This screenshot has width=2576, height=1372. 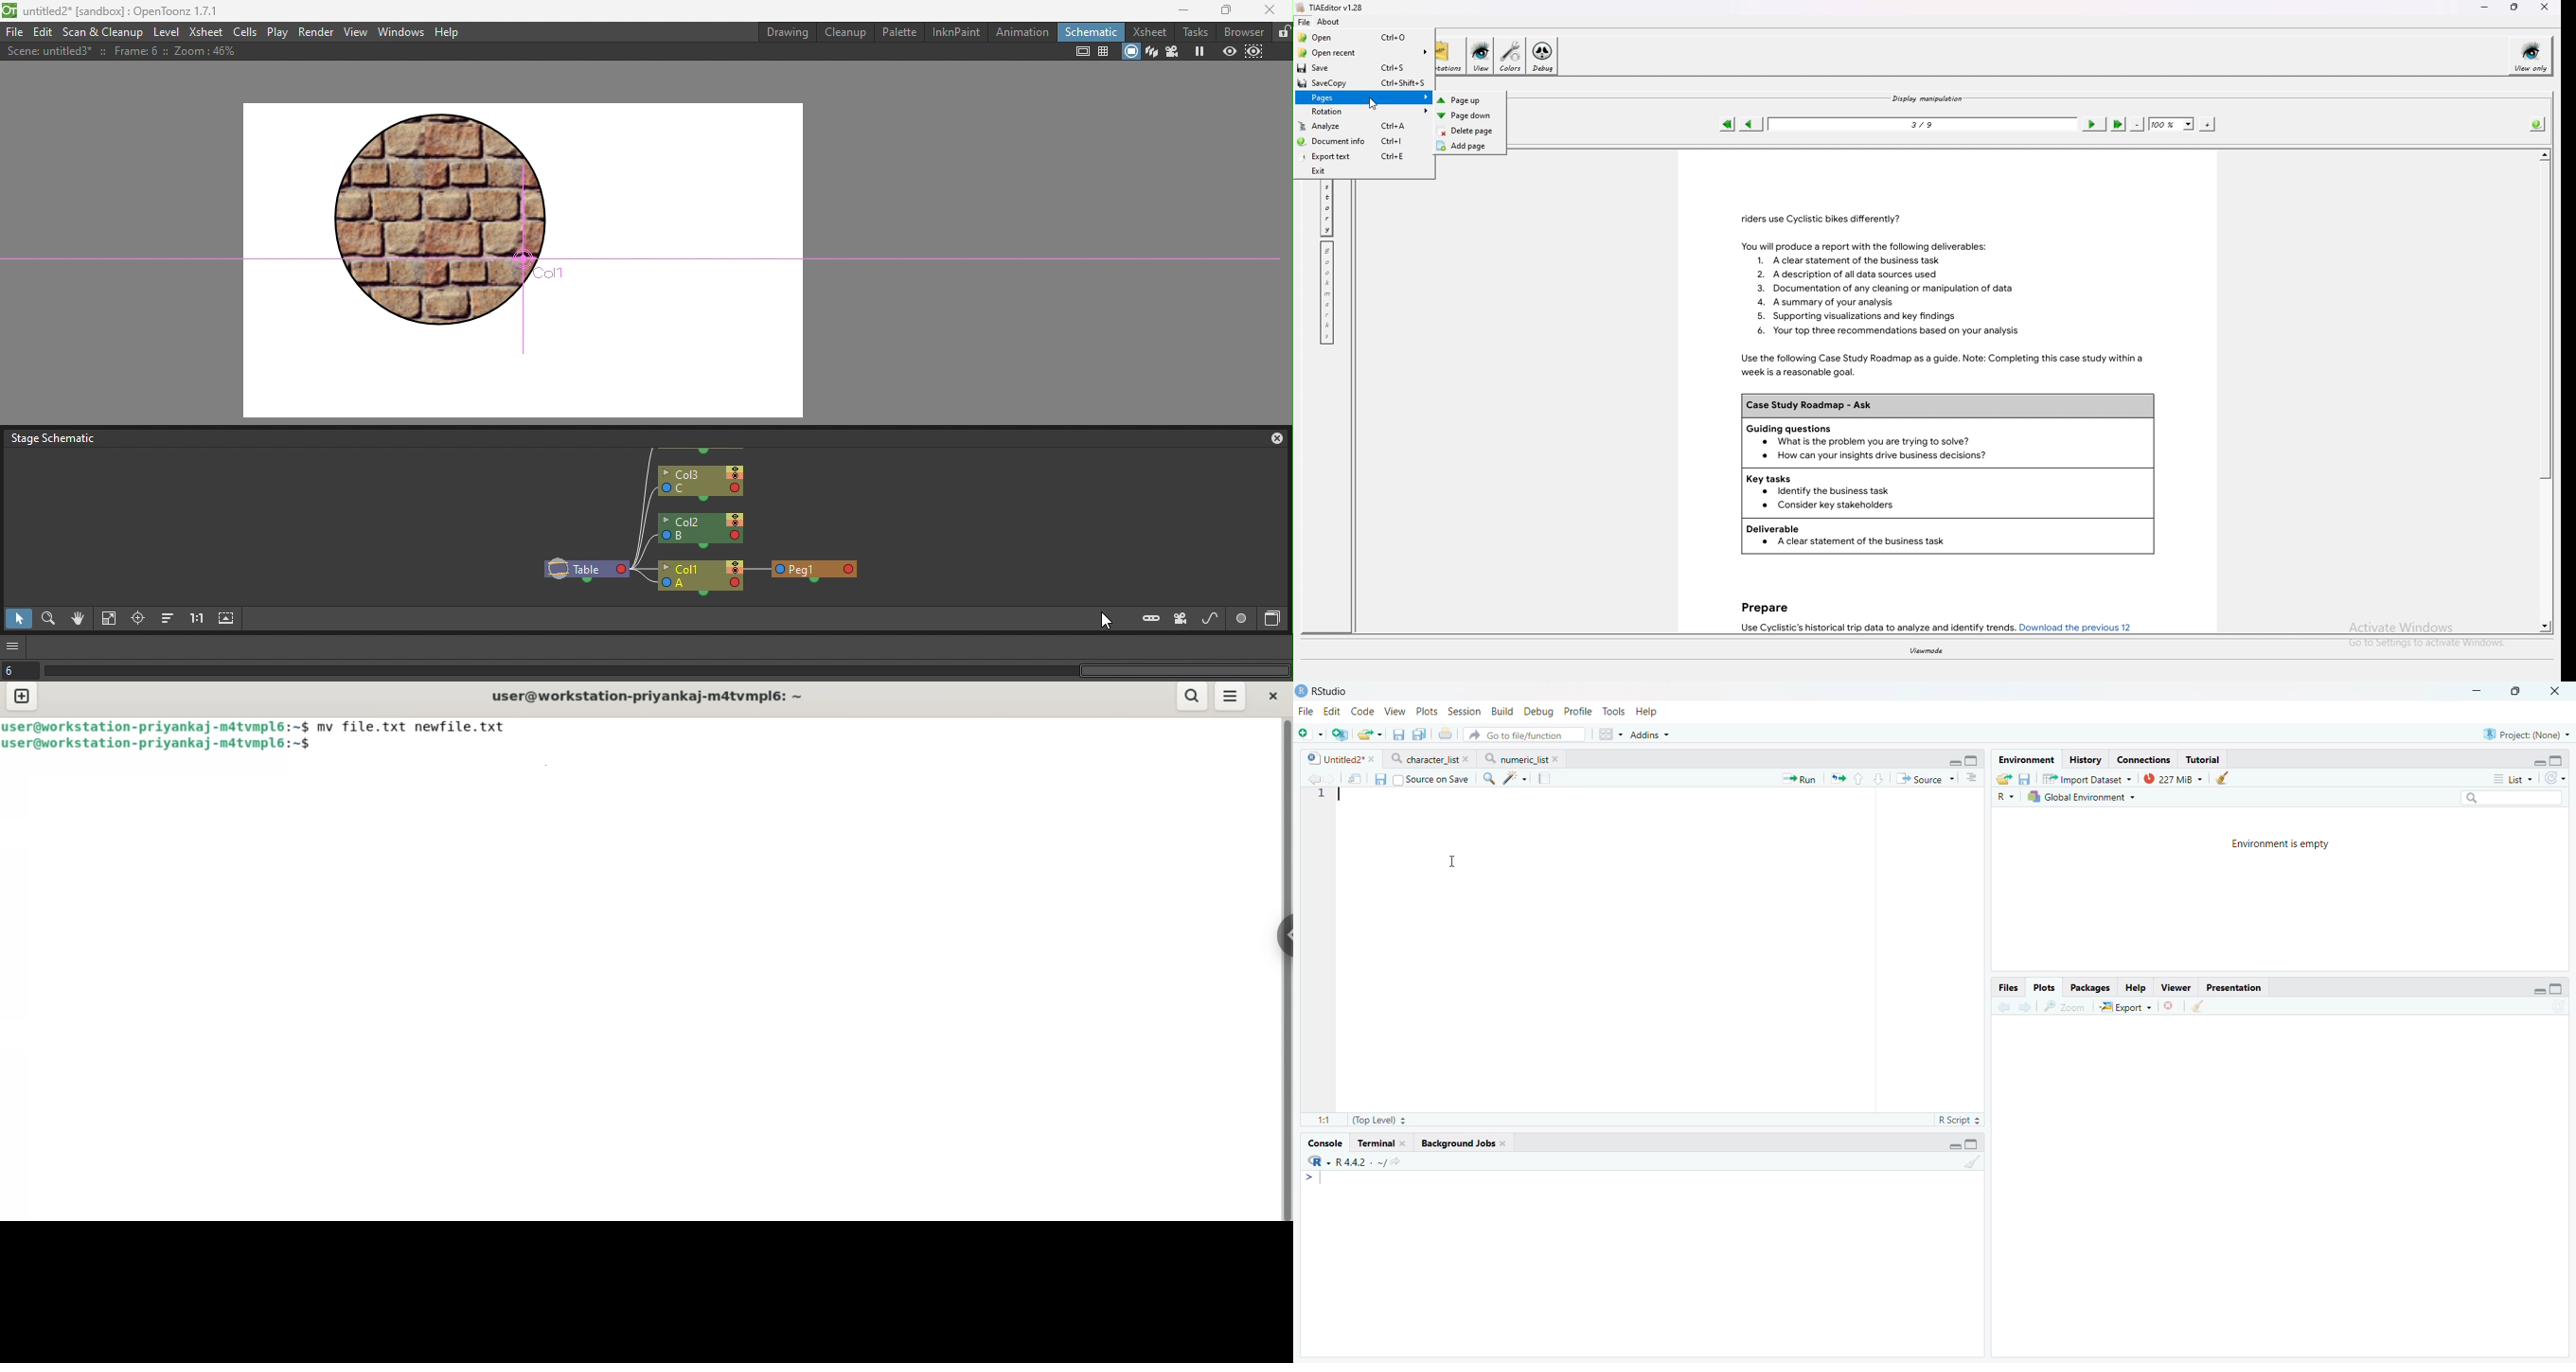 I want to click on Add page, so click(x=1464, y=146).